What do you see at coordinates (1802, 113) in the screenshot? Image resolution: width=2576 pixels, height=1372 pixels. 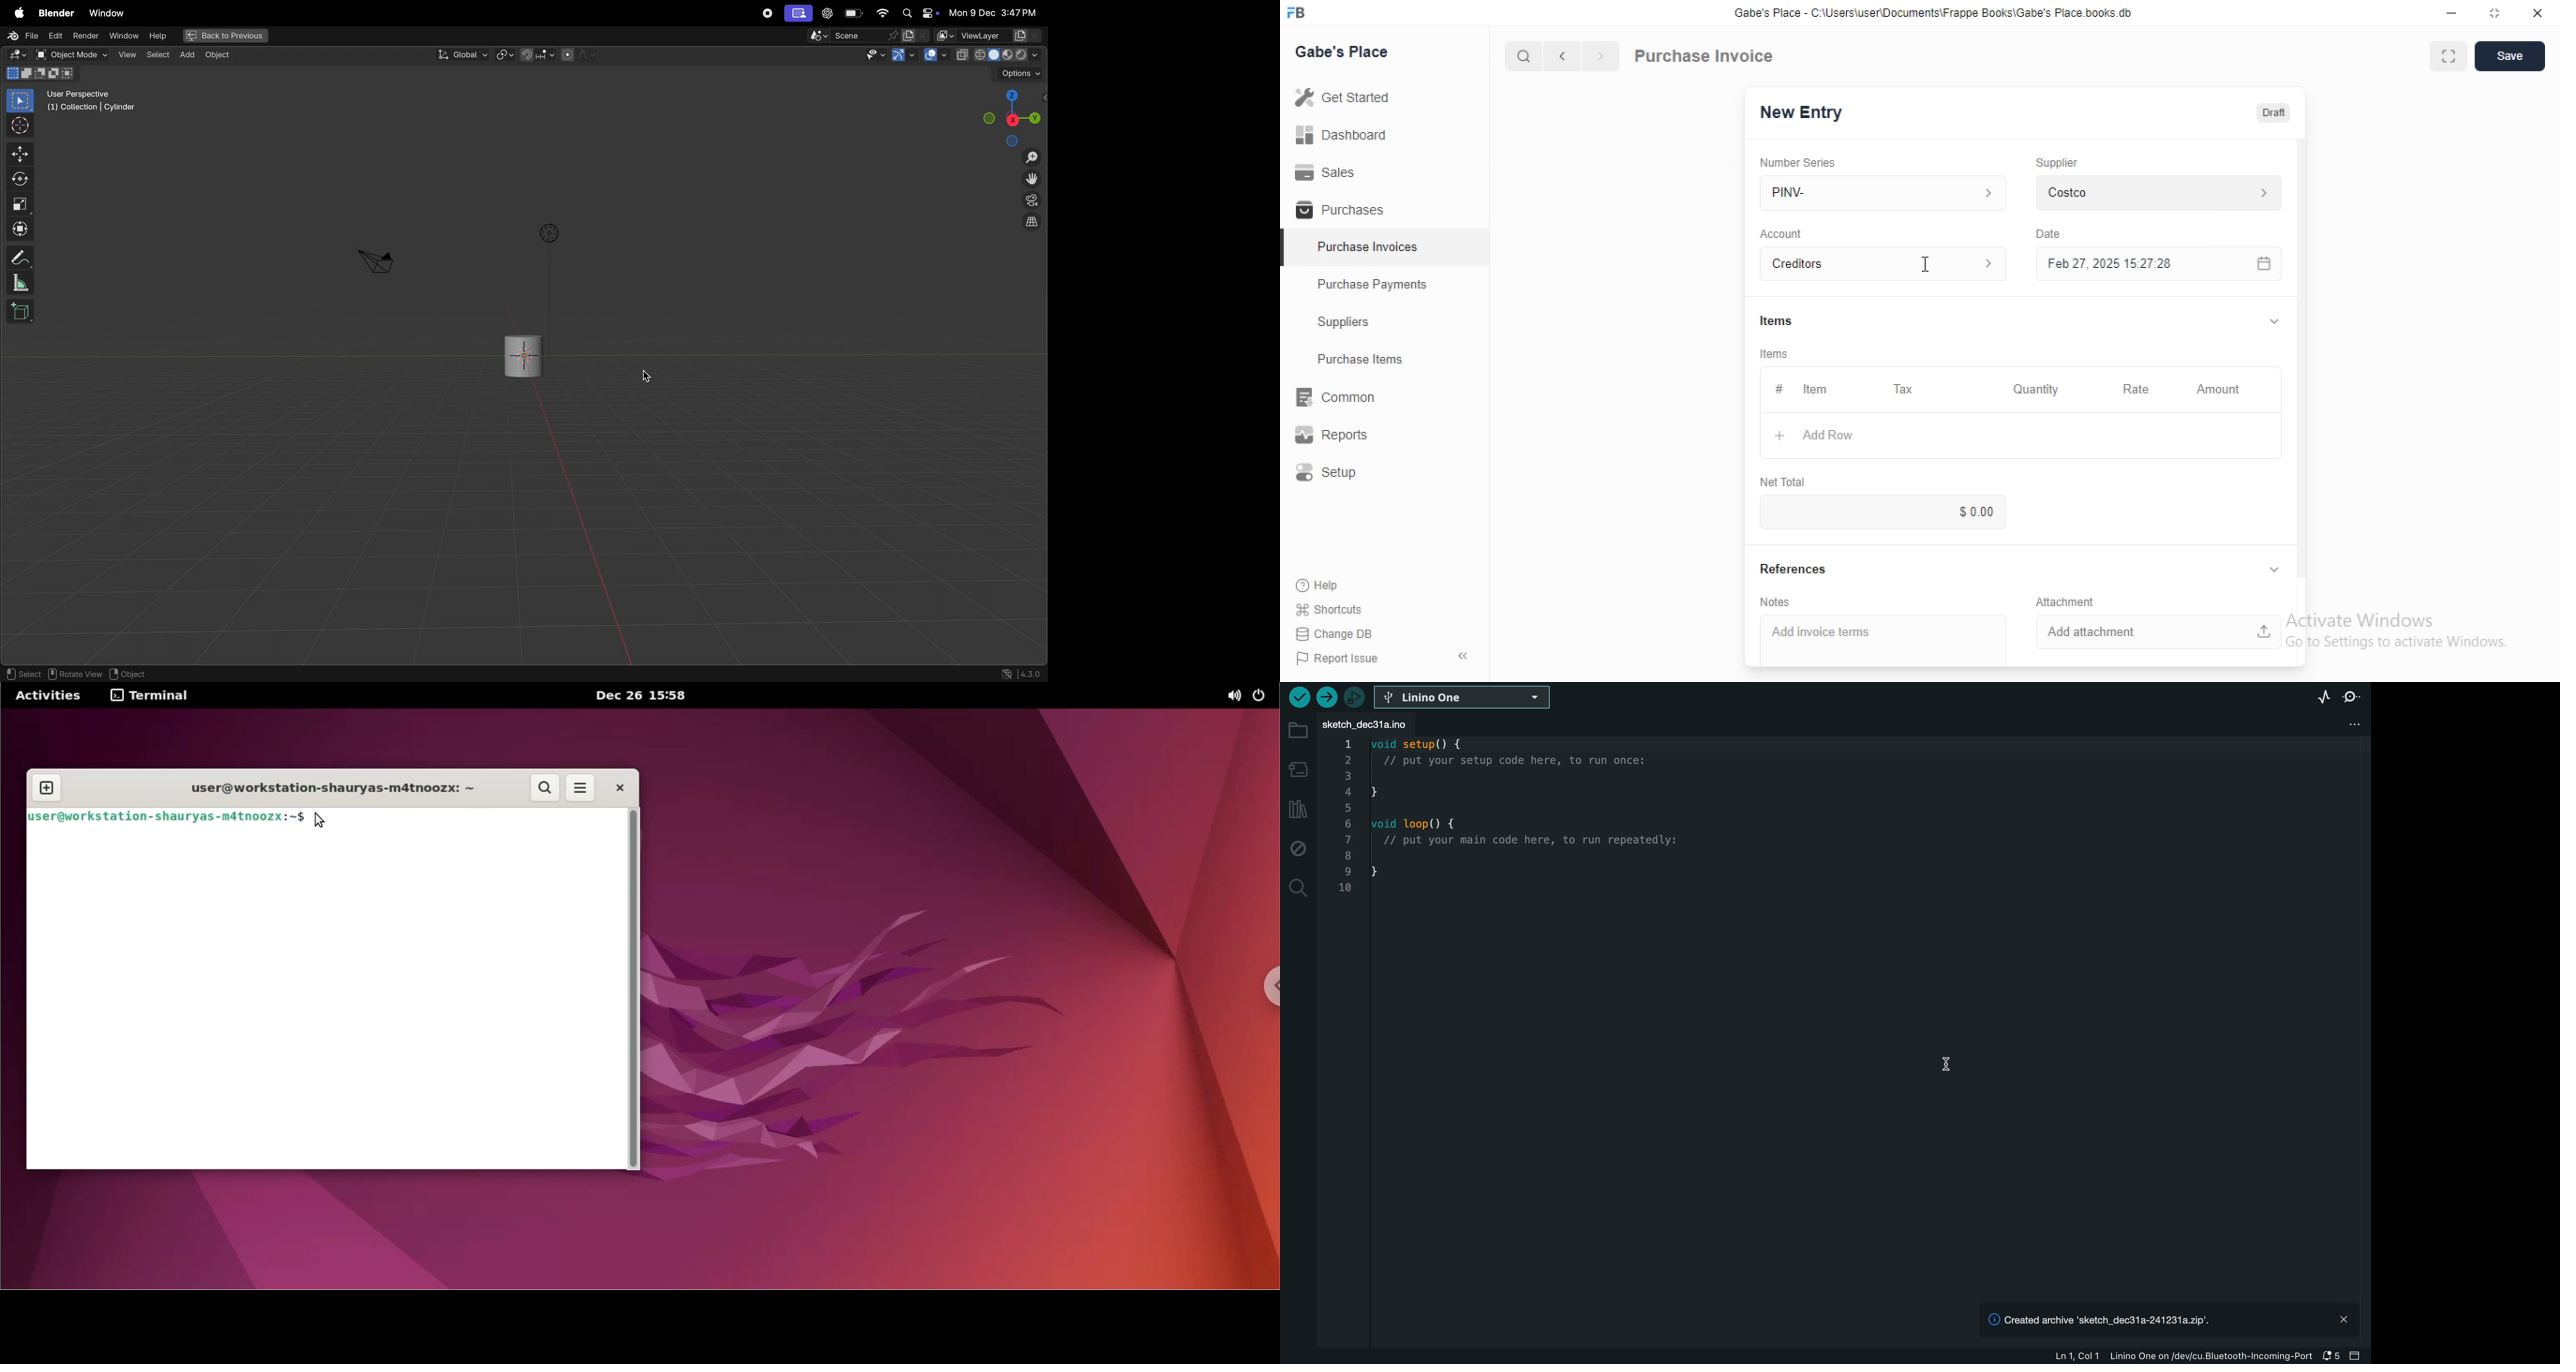 I see `New Entry` at bounding box center [1802, 113].